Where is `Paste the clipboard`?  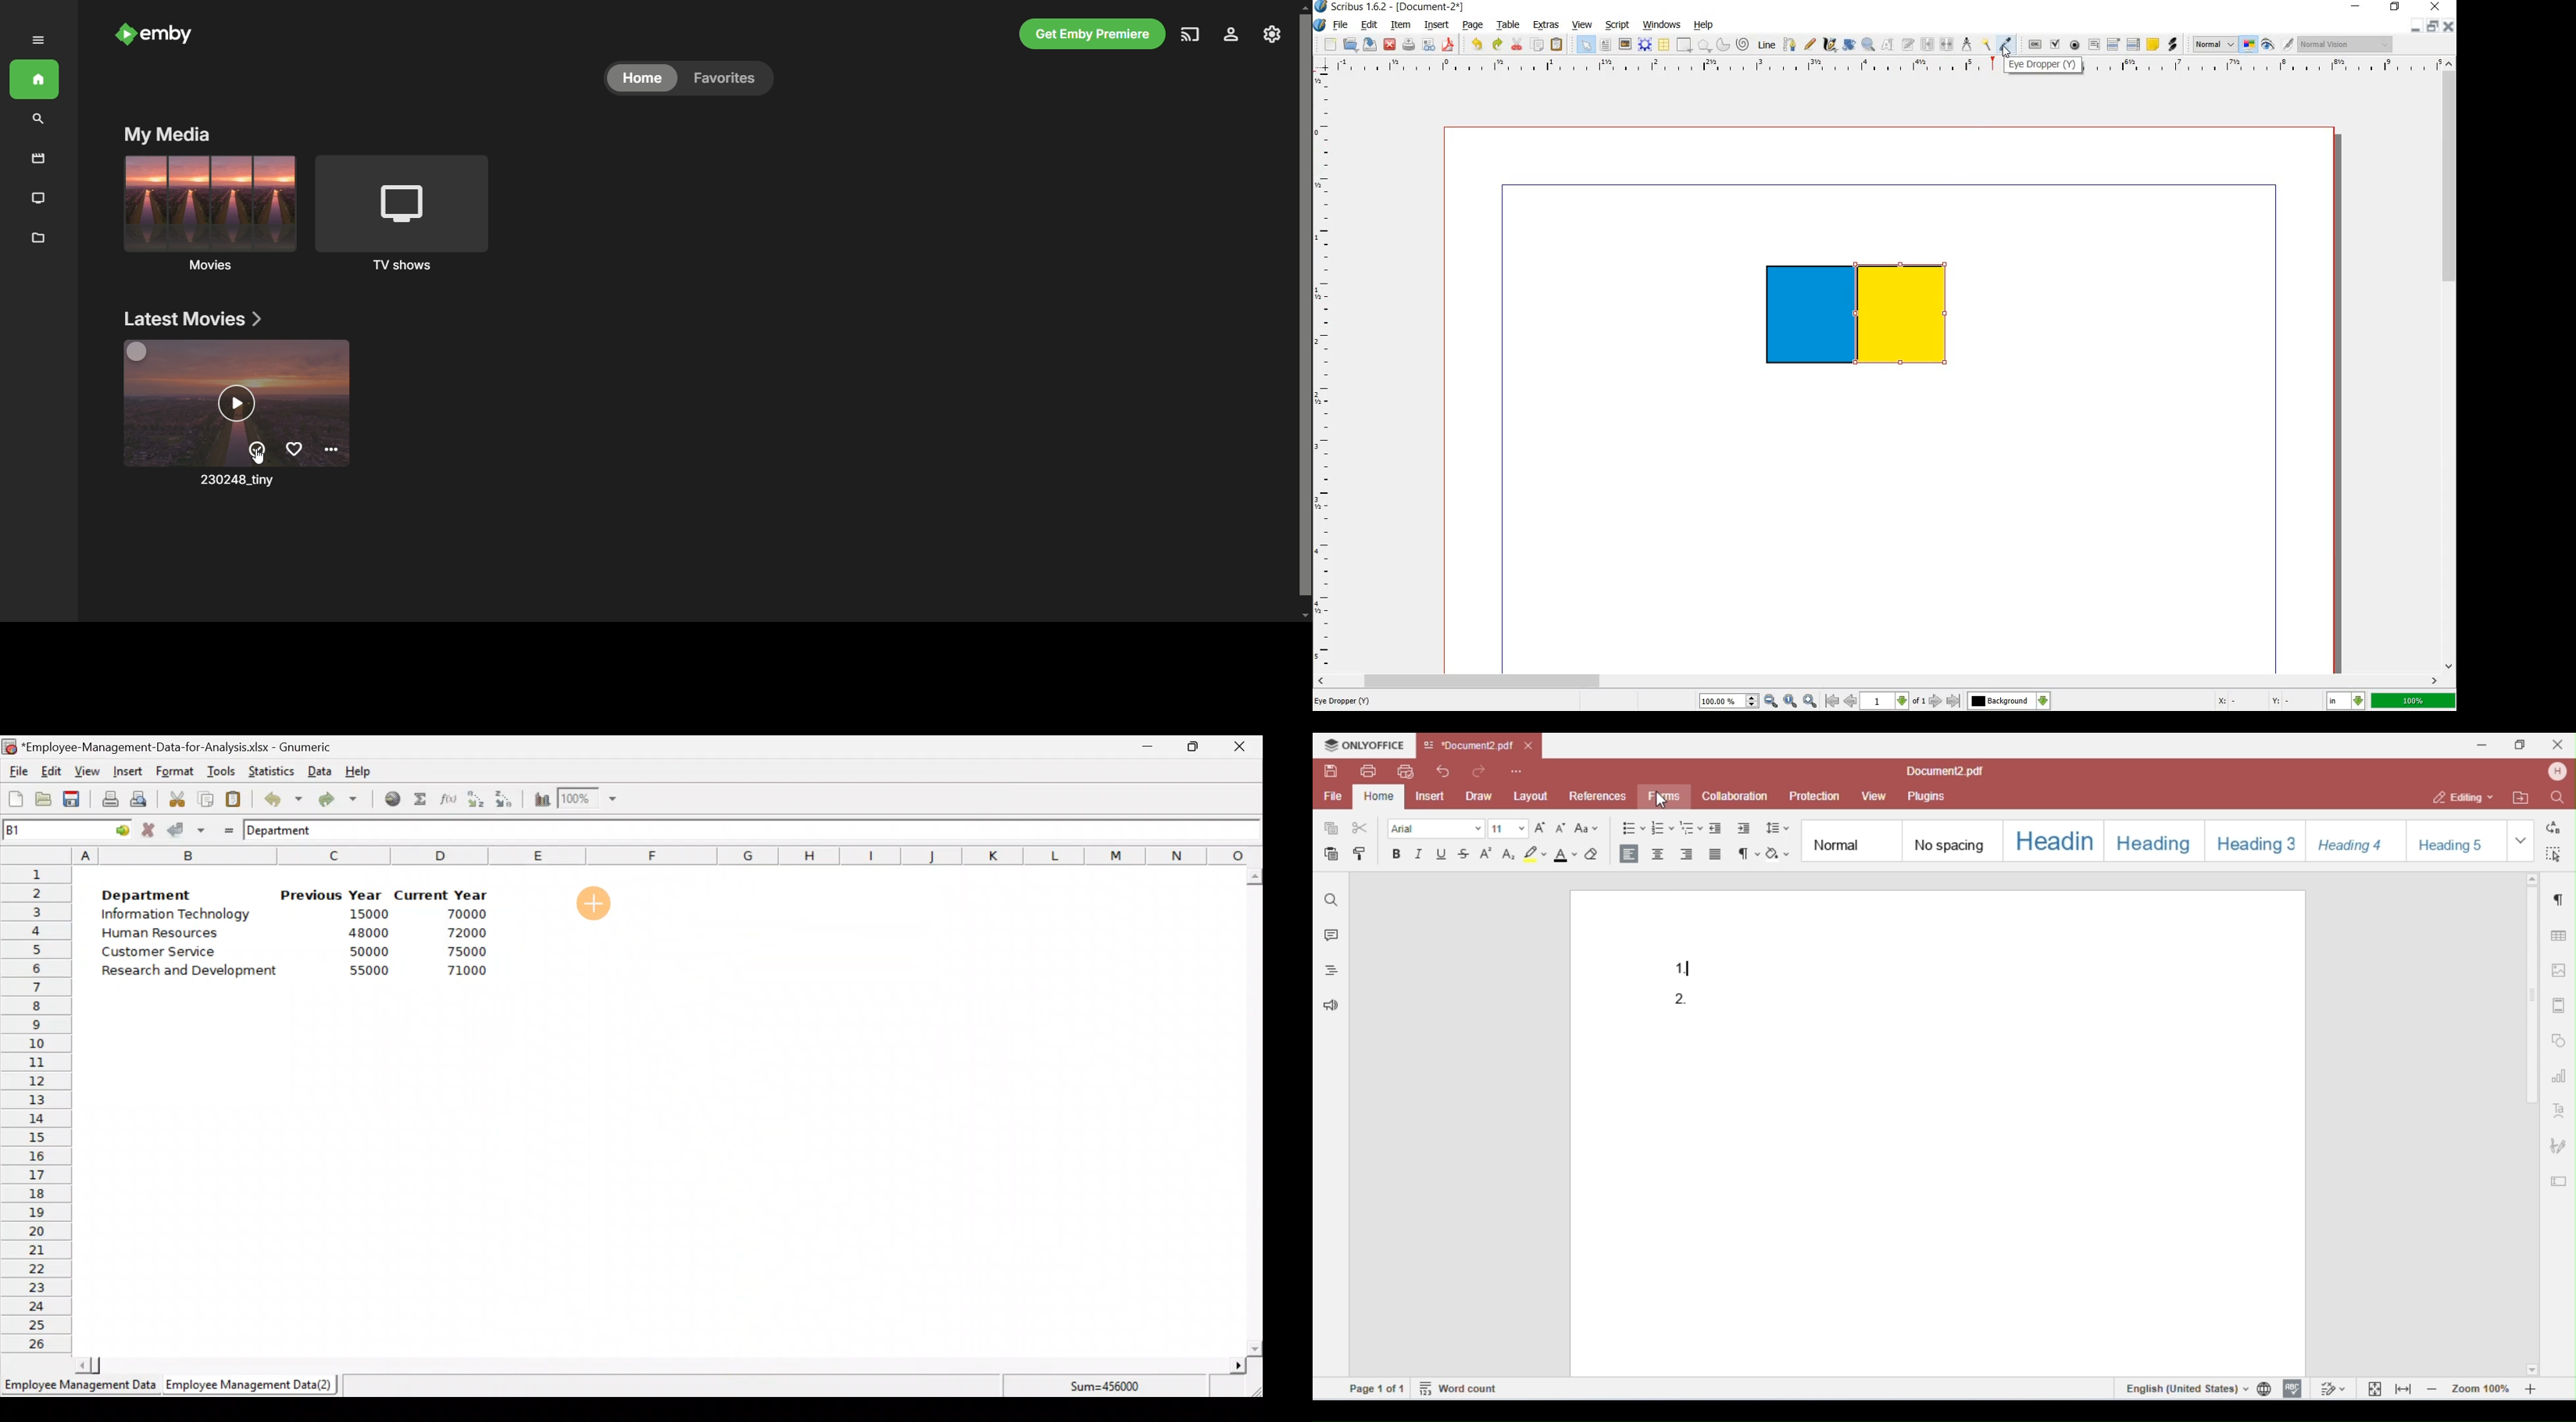 Paste the clipboard is located at coordinates (233, 799).